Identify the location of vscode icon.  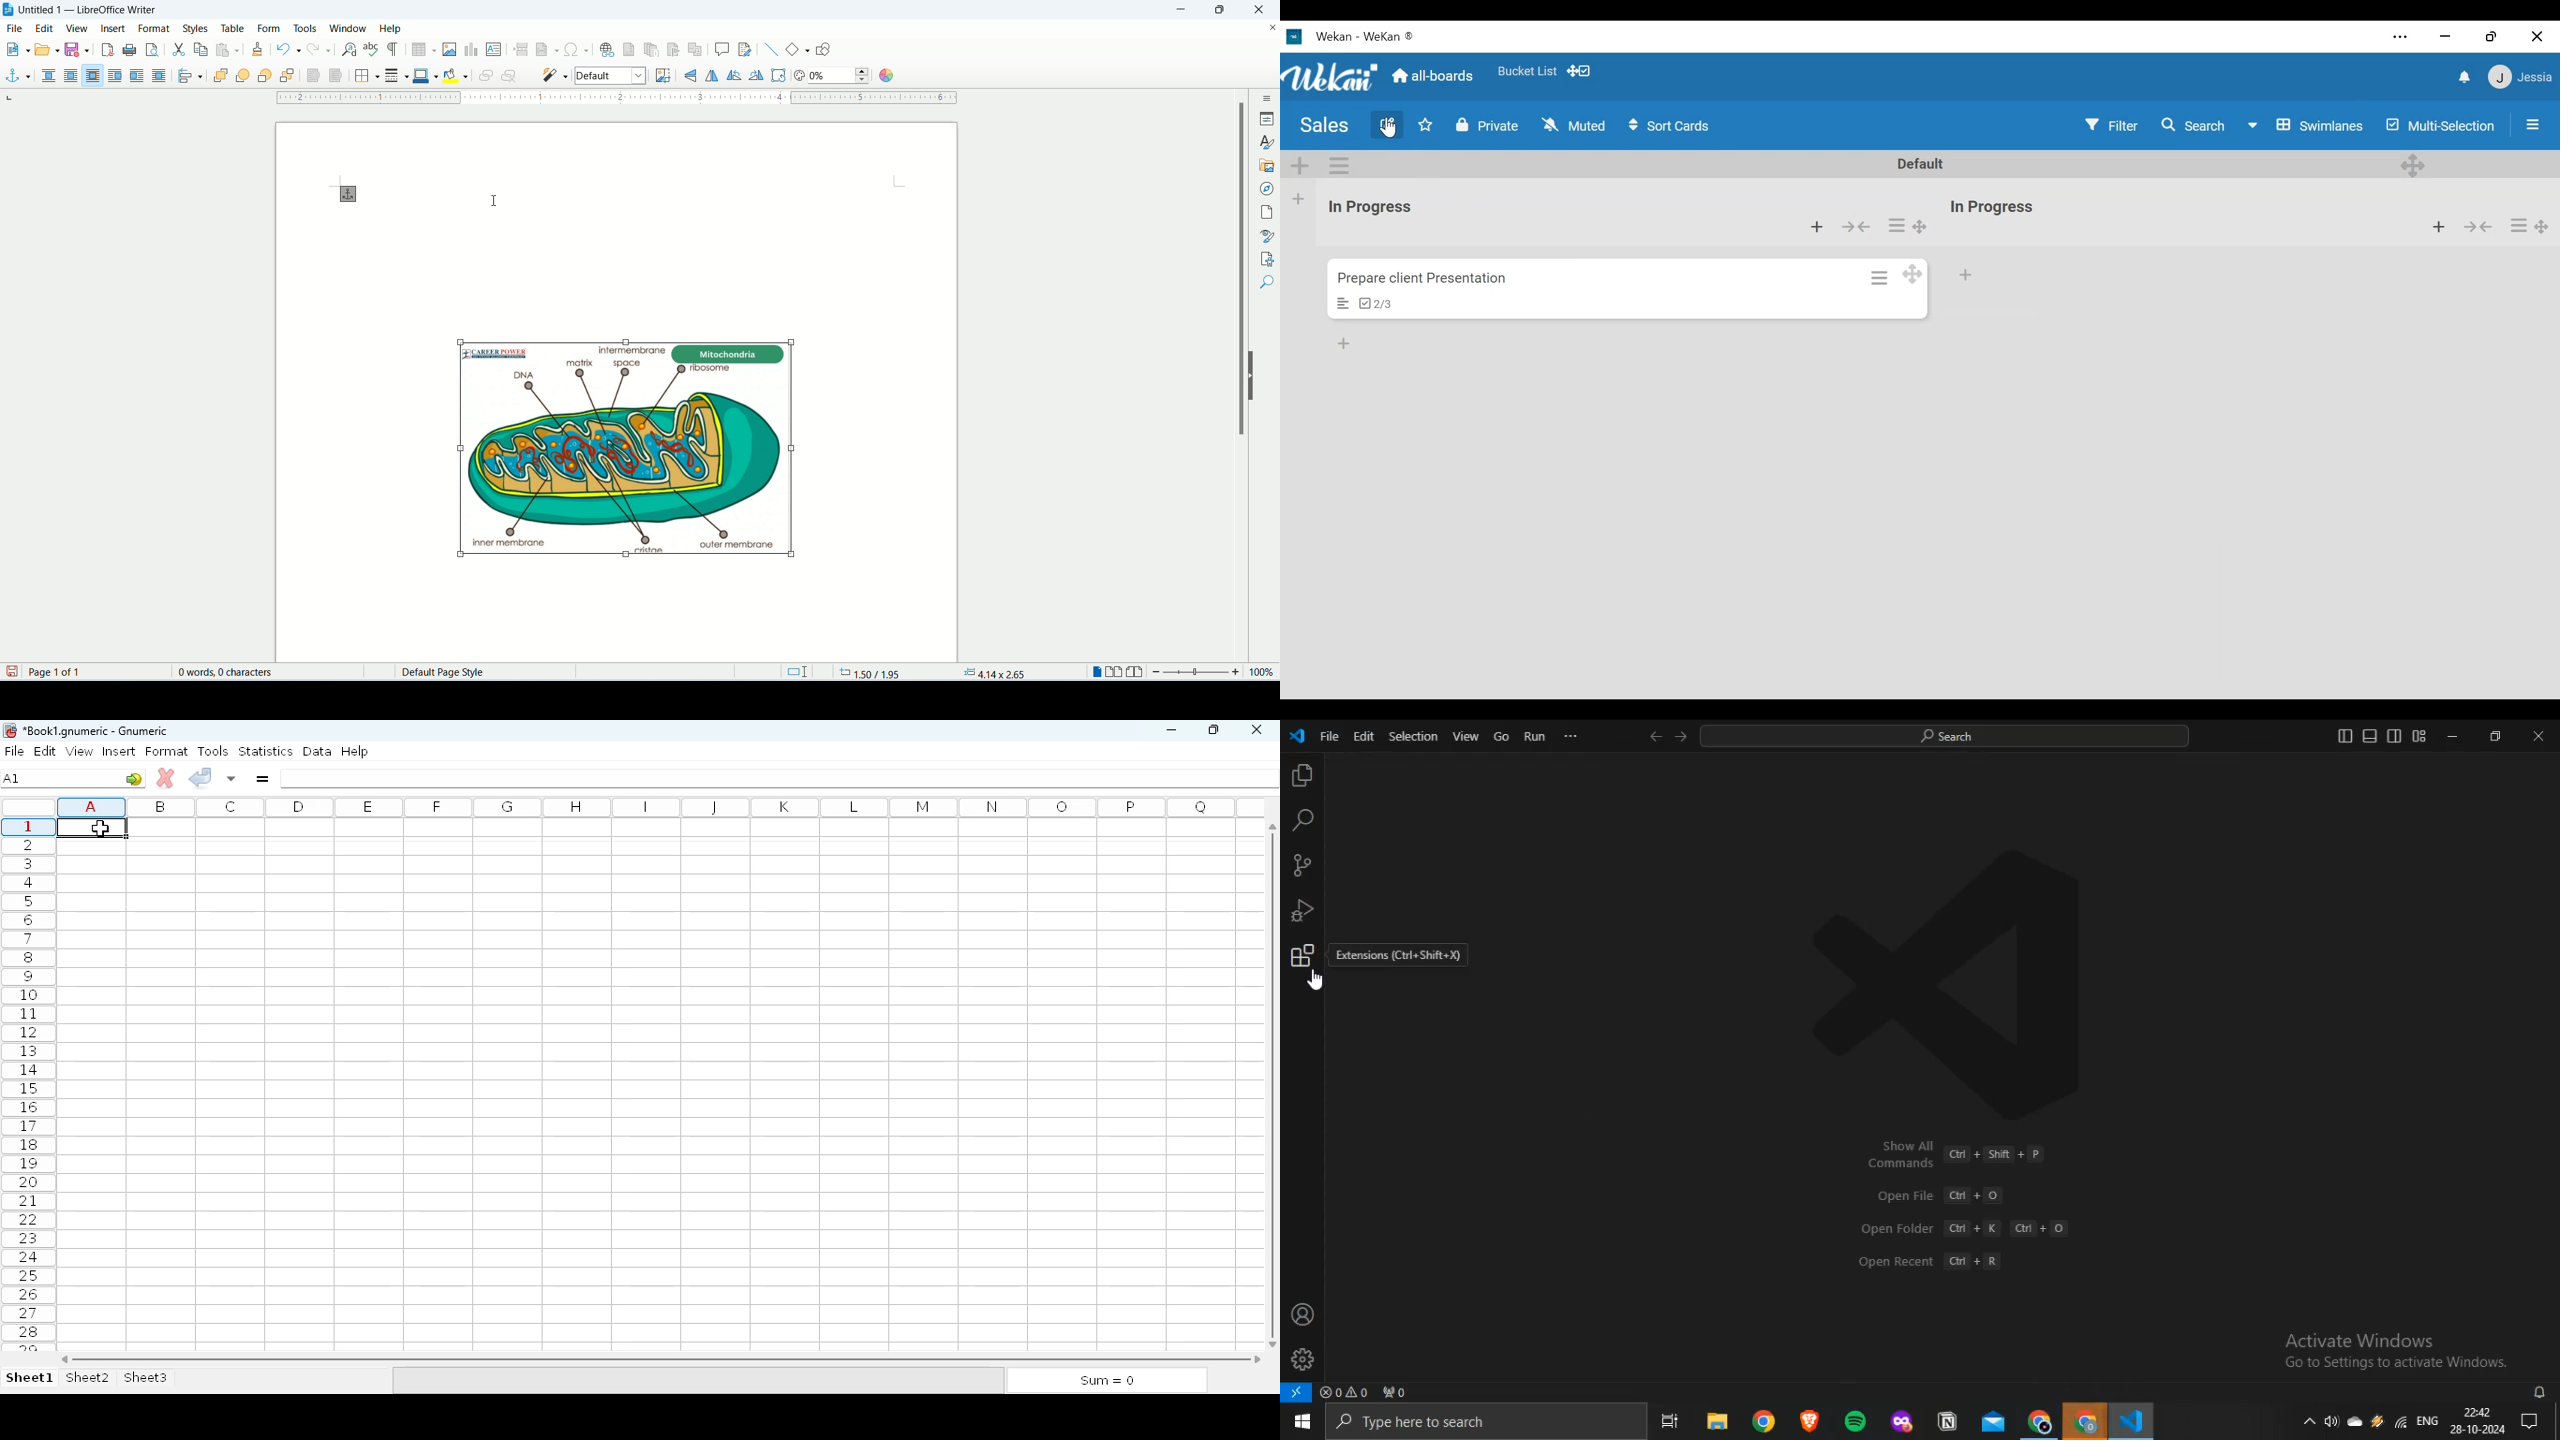
(1298, 737).